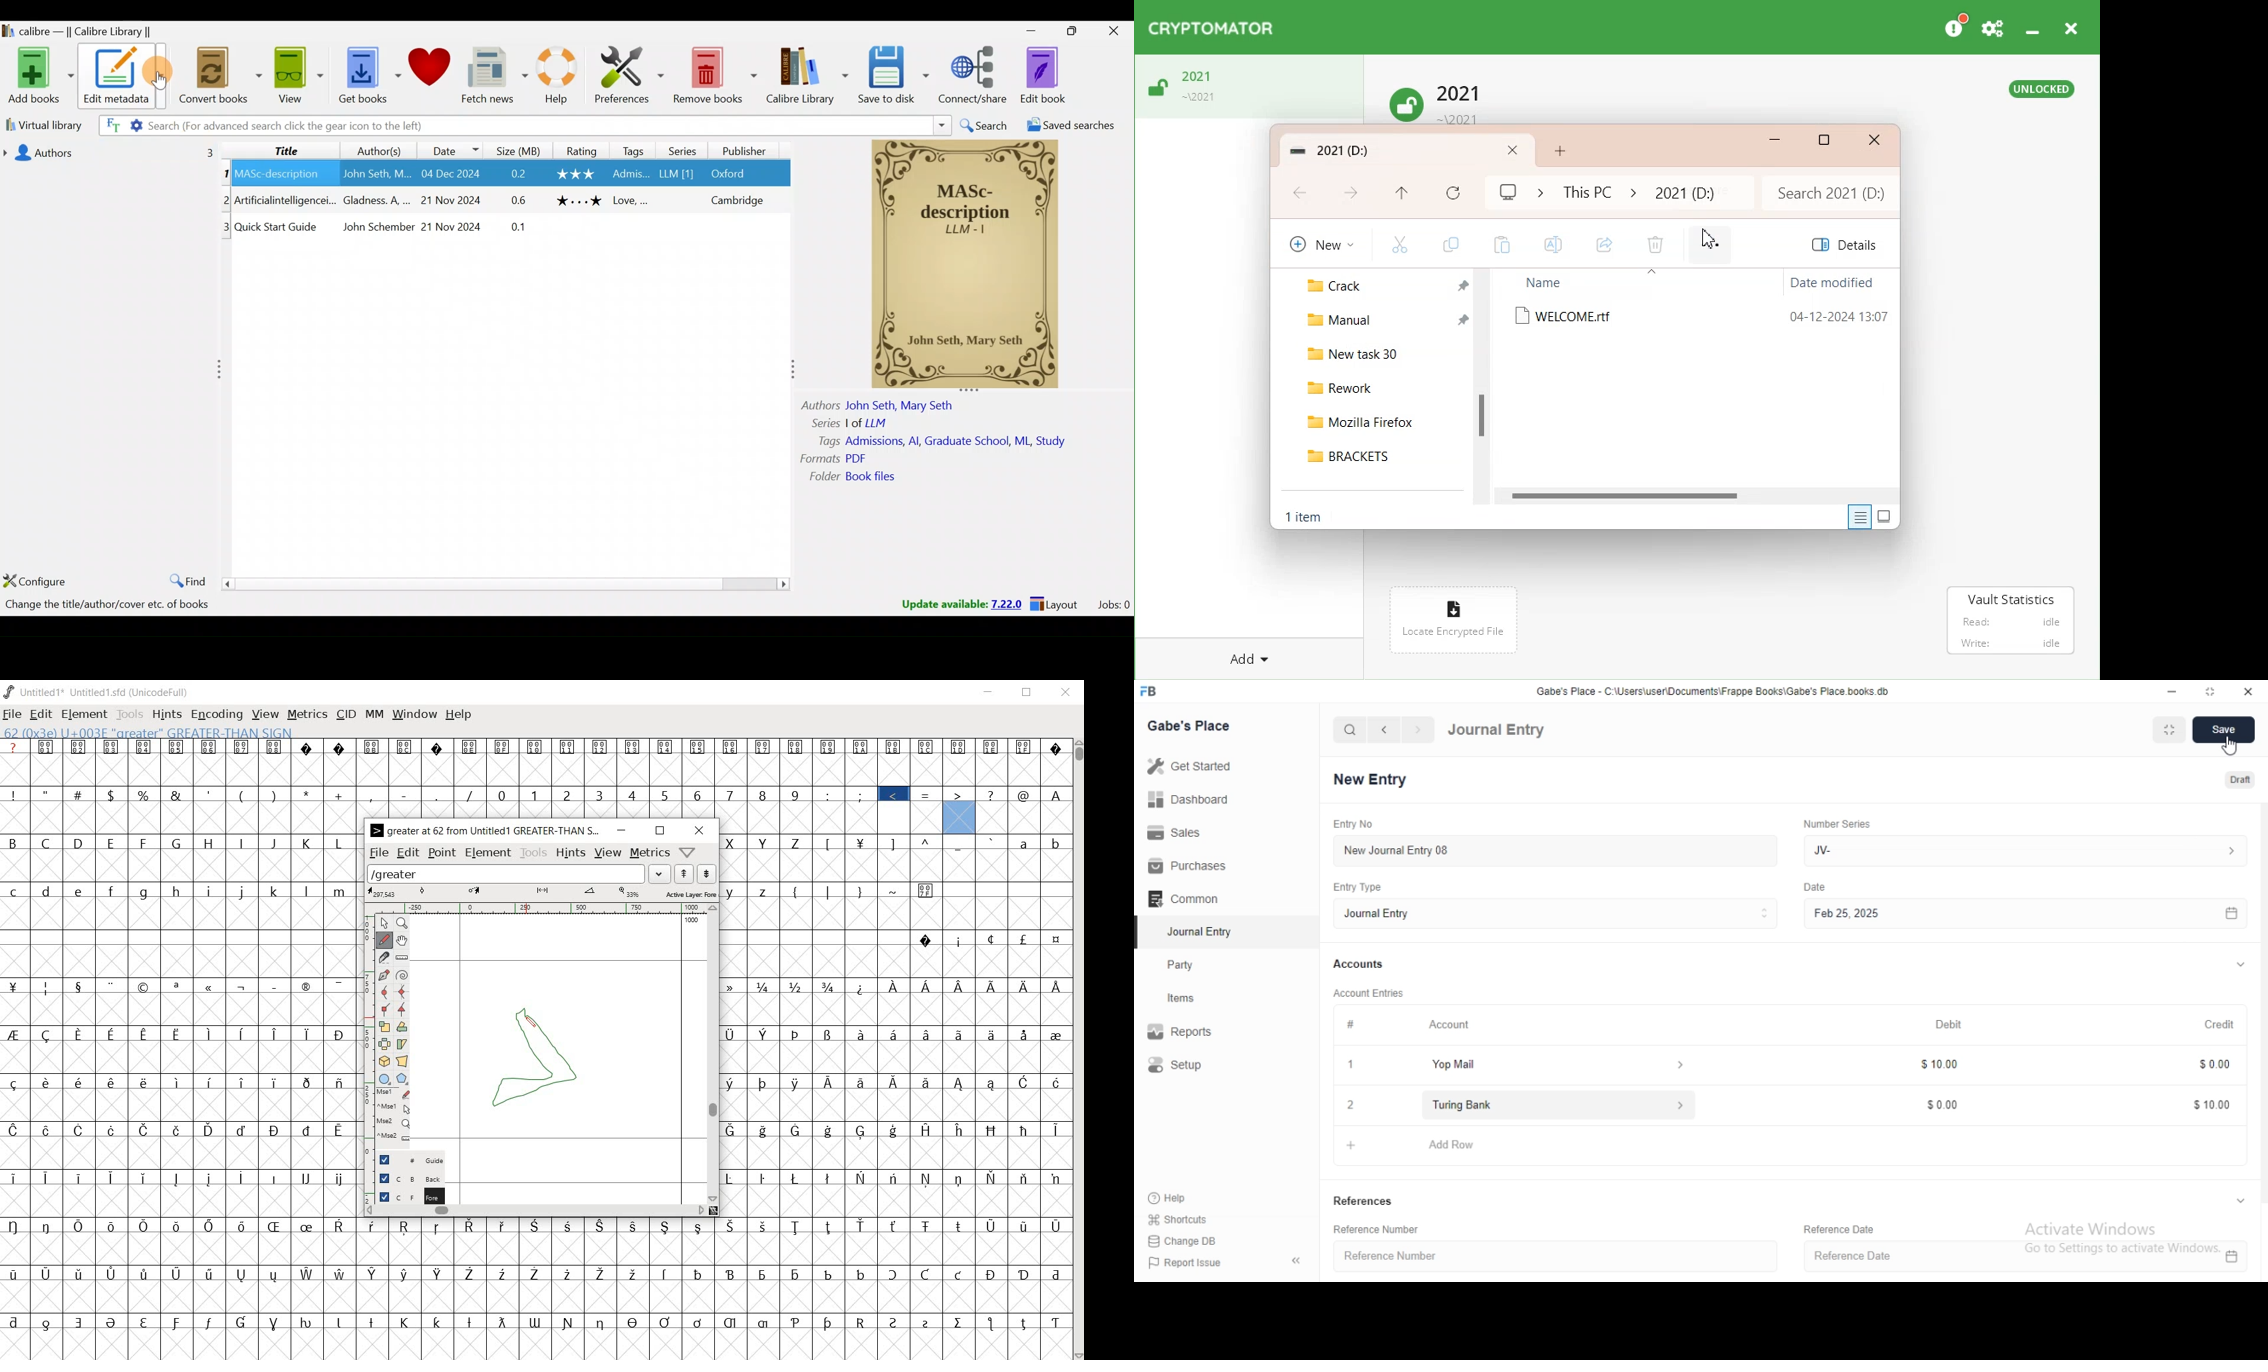  Describe the element at coordinates (1550, 1259) in the screenshot. I see `Reference Number` at that location.